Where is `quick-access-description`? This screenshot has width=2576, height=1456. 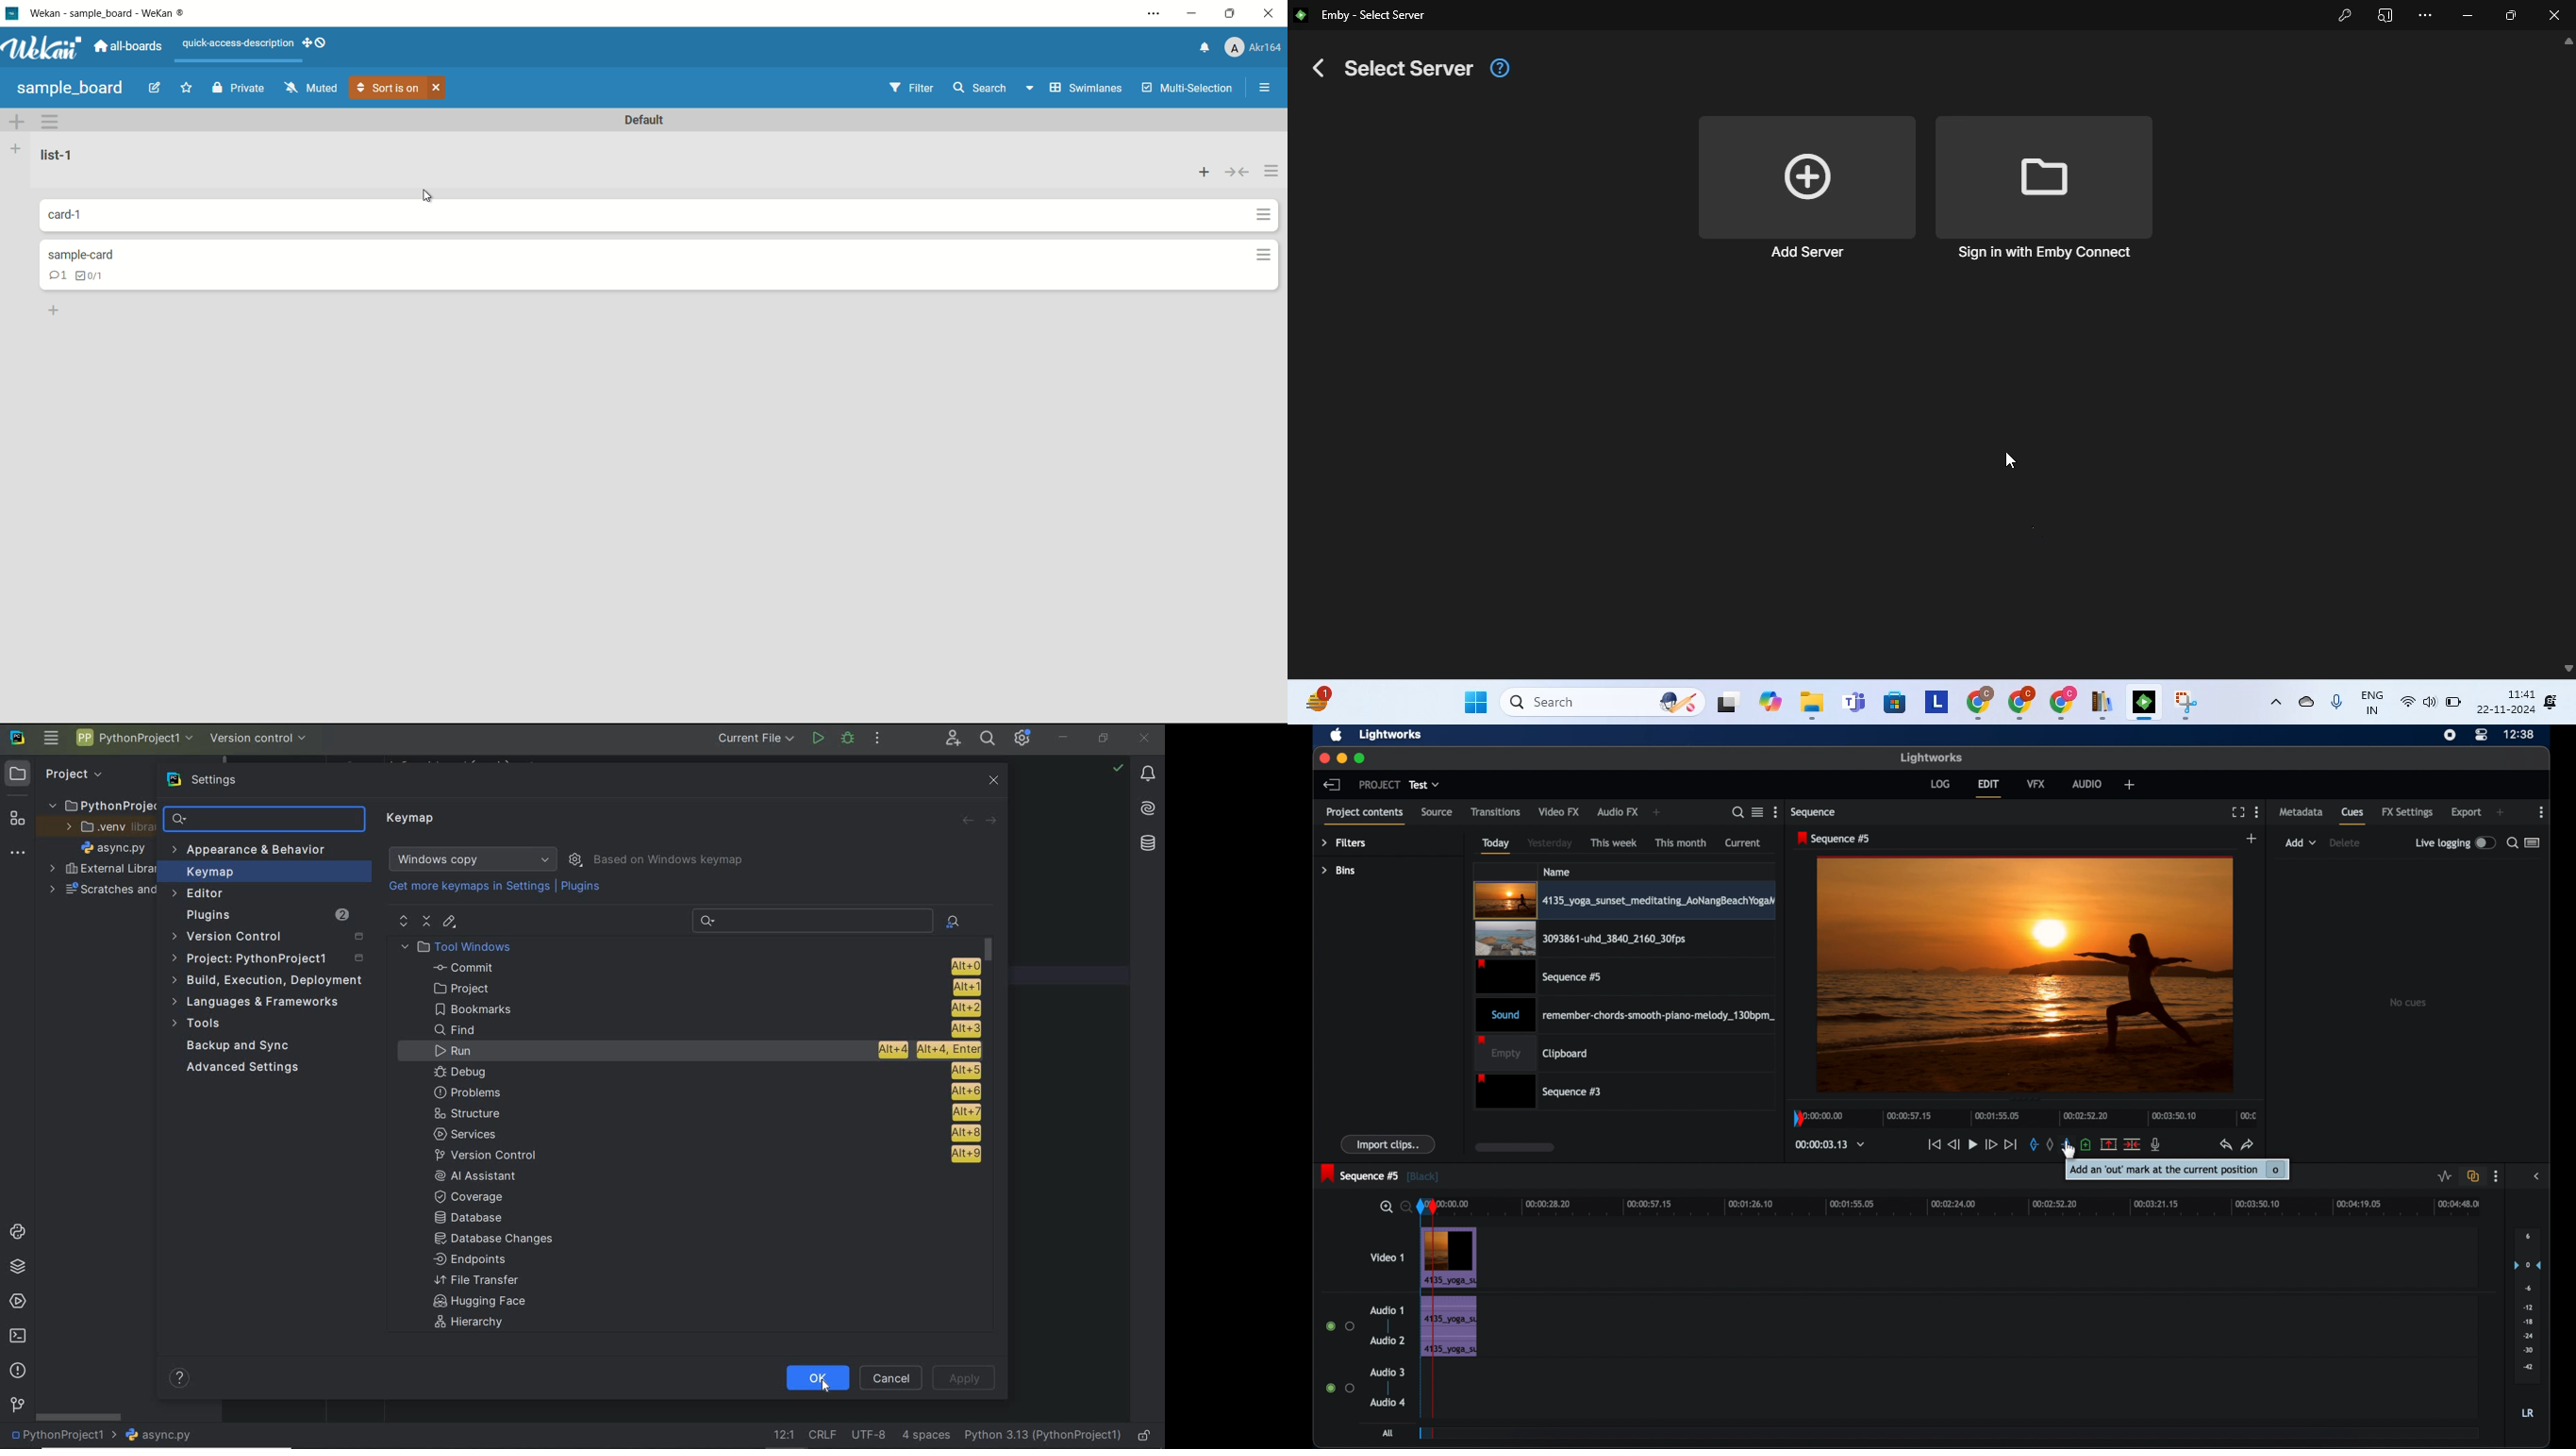
quick-access-description is located at coordinates (239, 44).